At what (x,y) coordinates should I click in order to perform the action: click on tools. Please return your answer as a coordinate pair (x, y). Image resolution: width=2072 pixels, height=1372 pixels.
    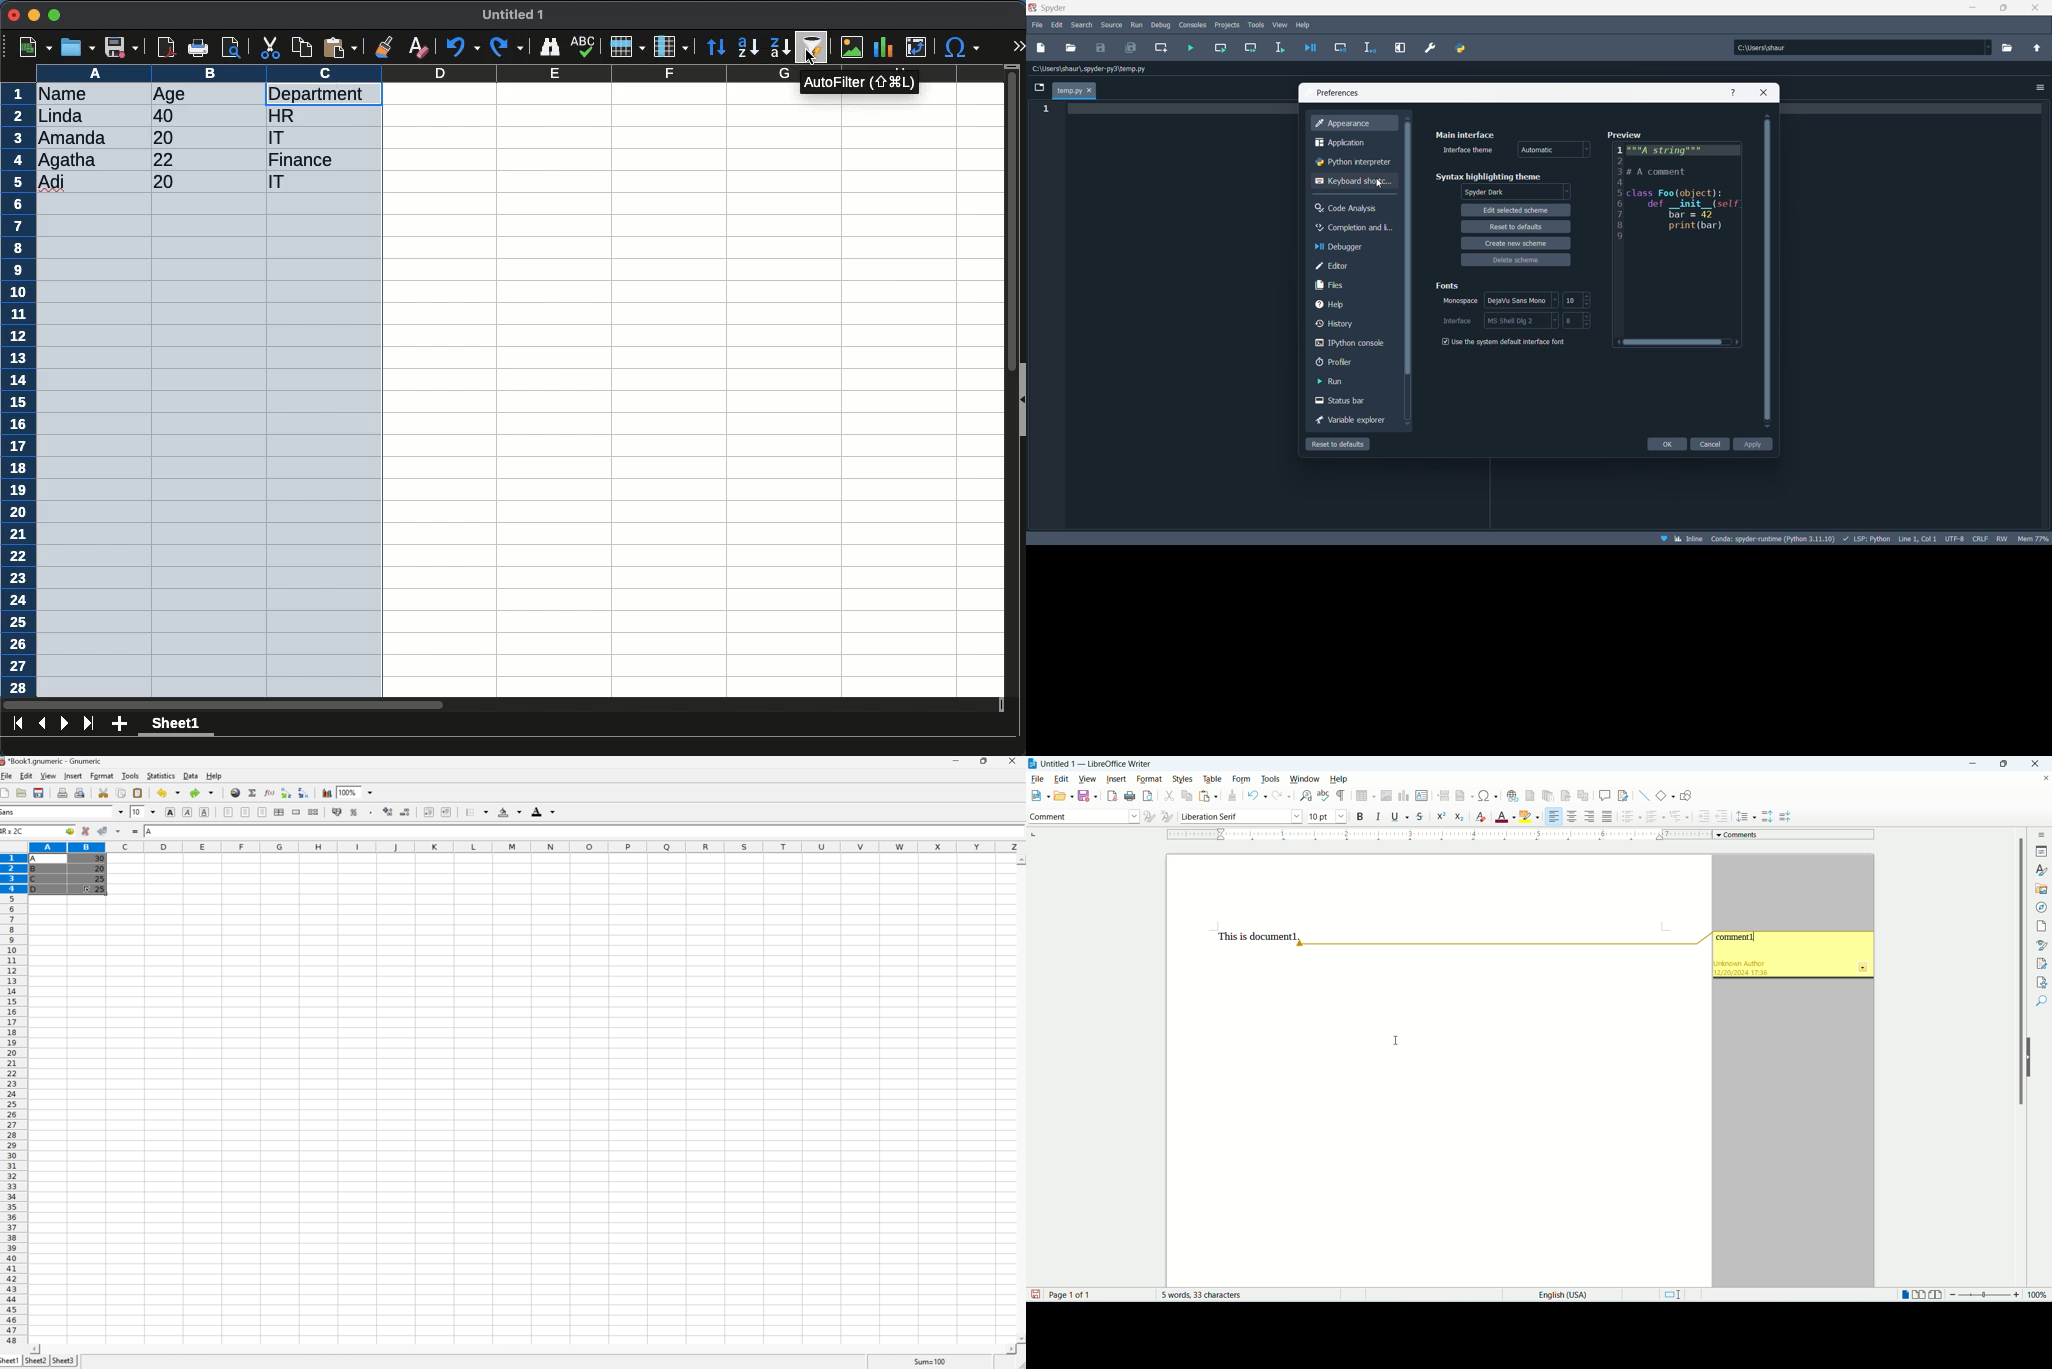
    Looking at the image, I should click on (1256, 25).